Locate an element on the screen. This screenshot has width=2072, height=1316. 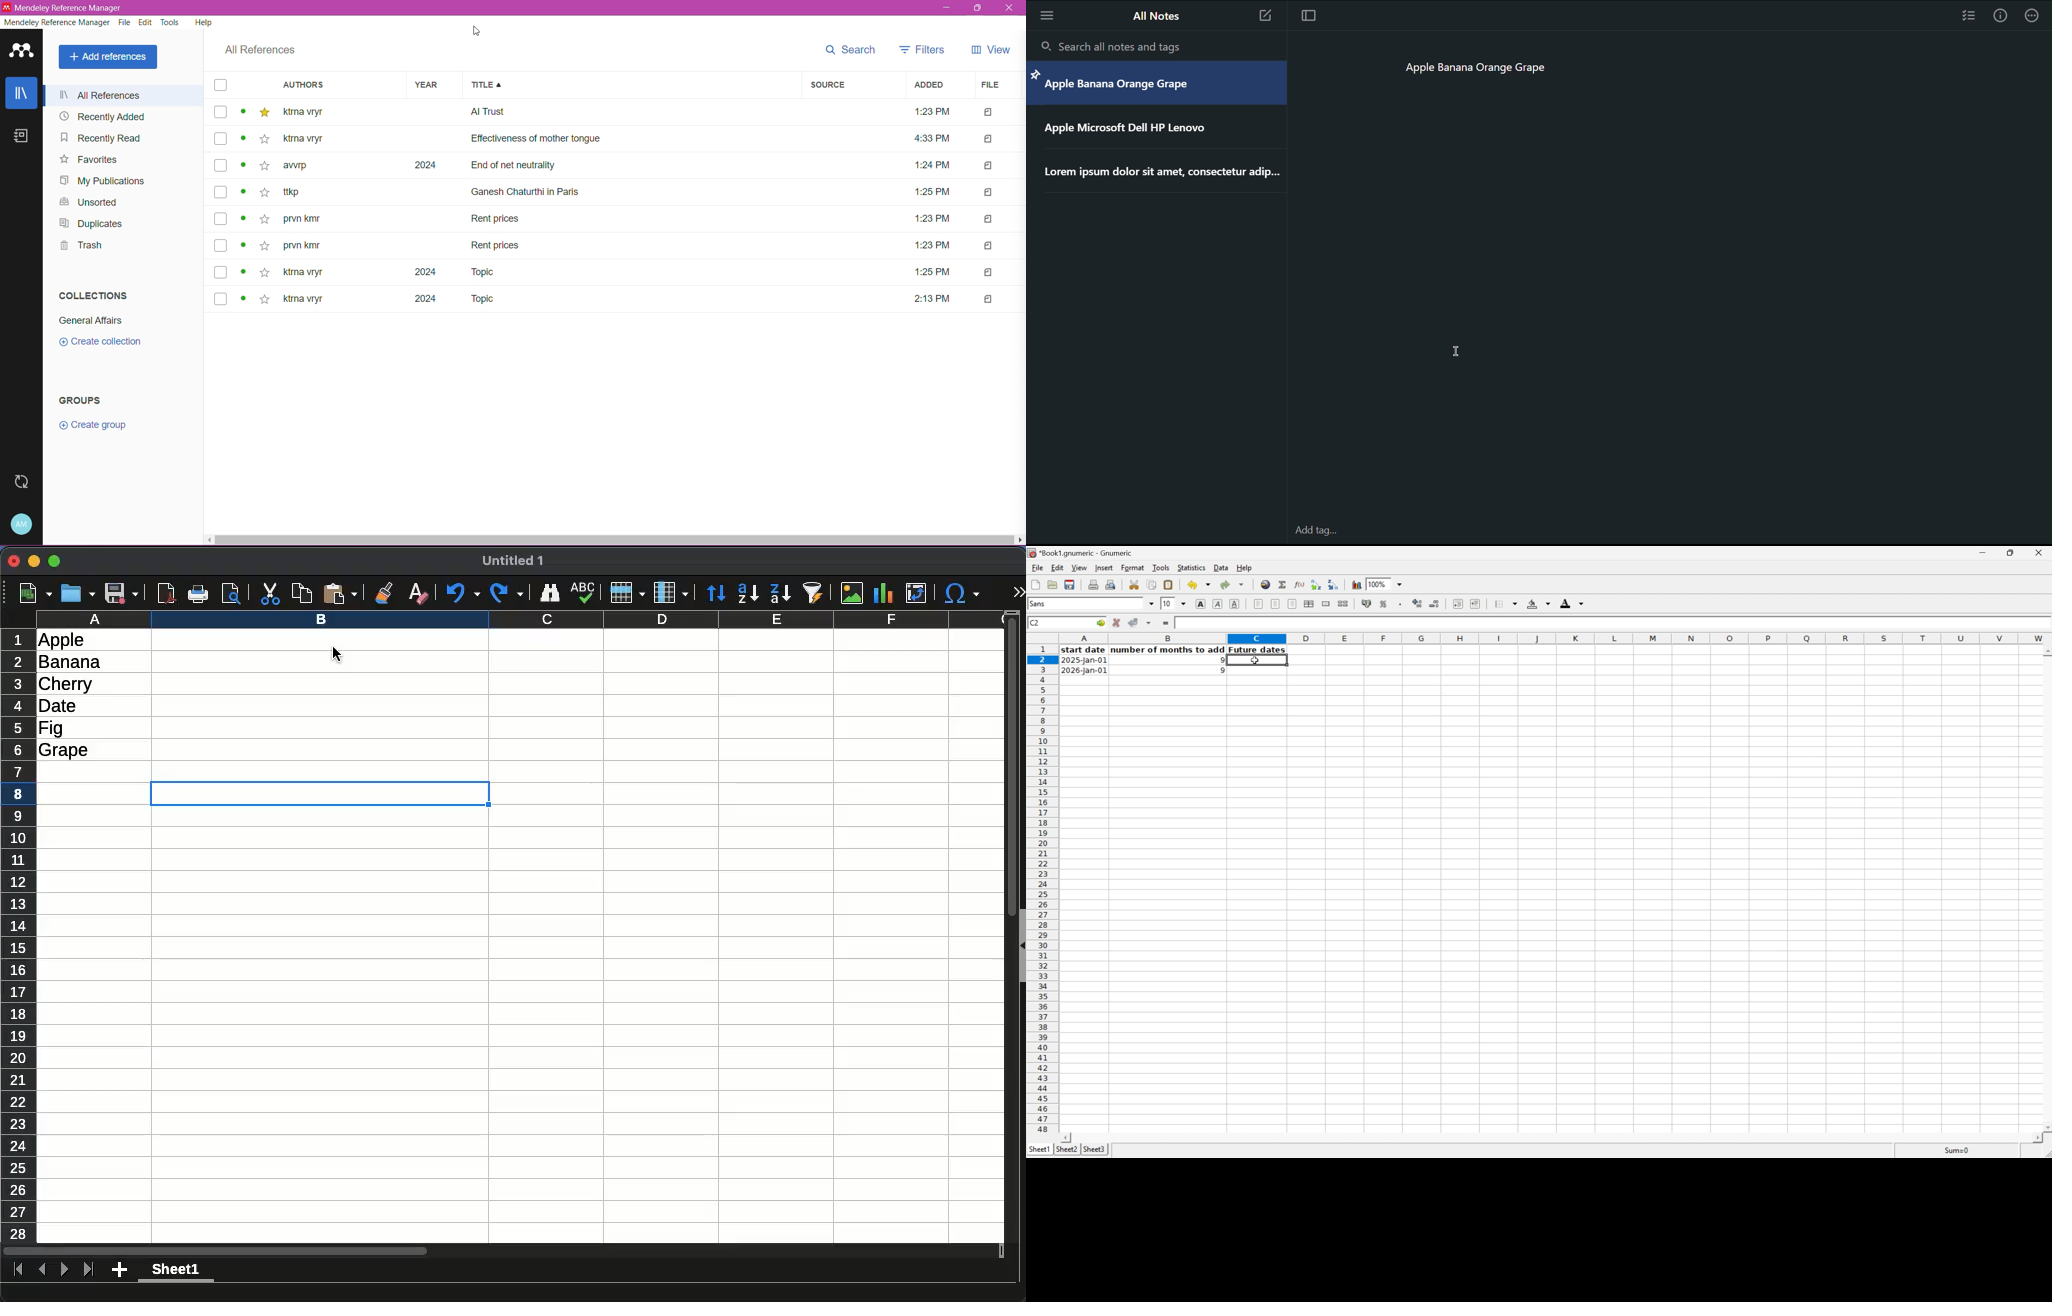
Unsorted is located at coordinates (87, 203).